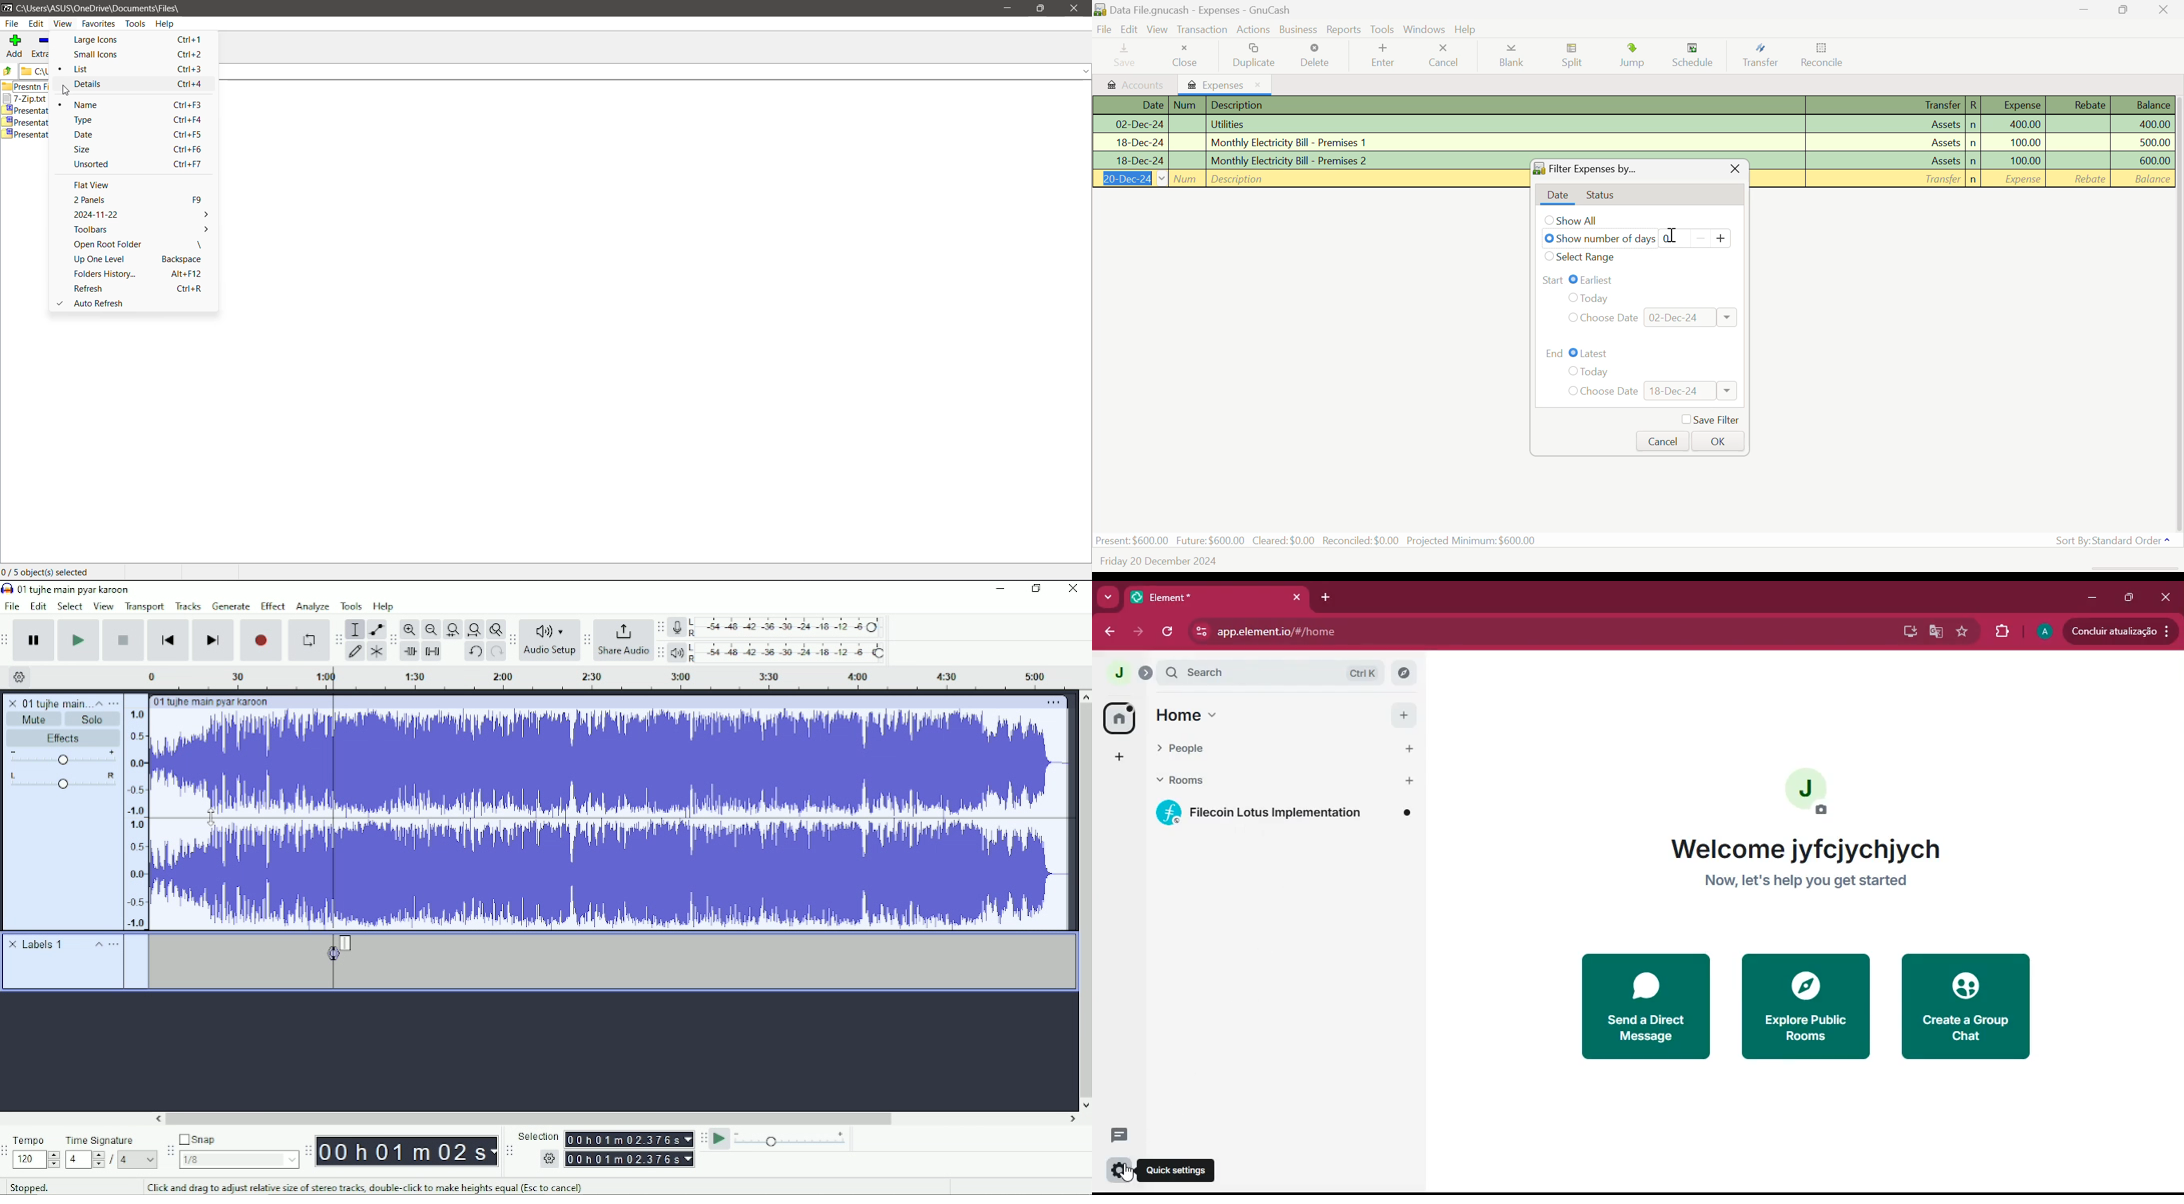 This screenshot has height=1204, width=2184. What do you see at coordinates (1114, 717) in the screenshot?
I see `home` at bounding box center [1114, 717].